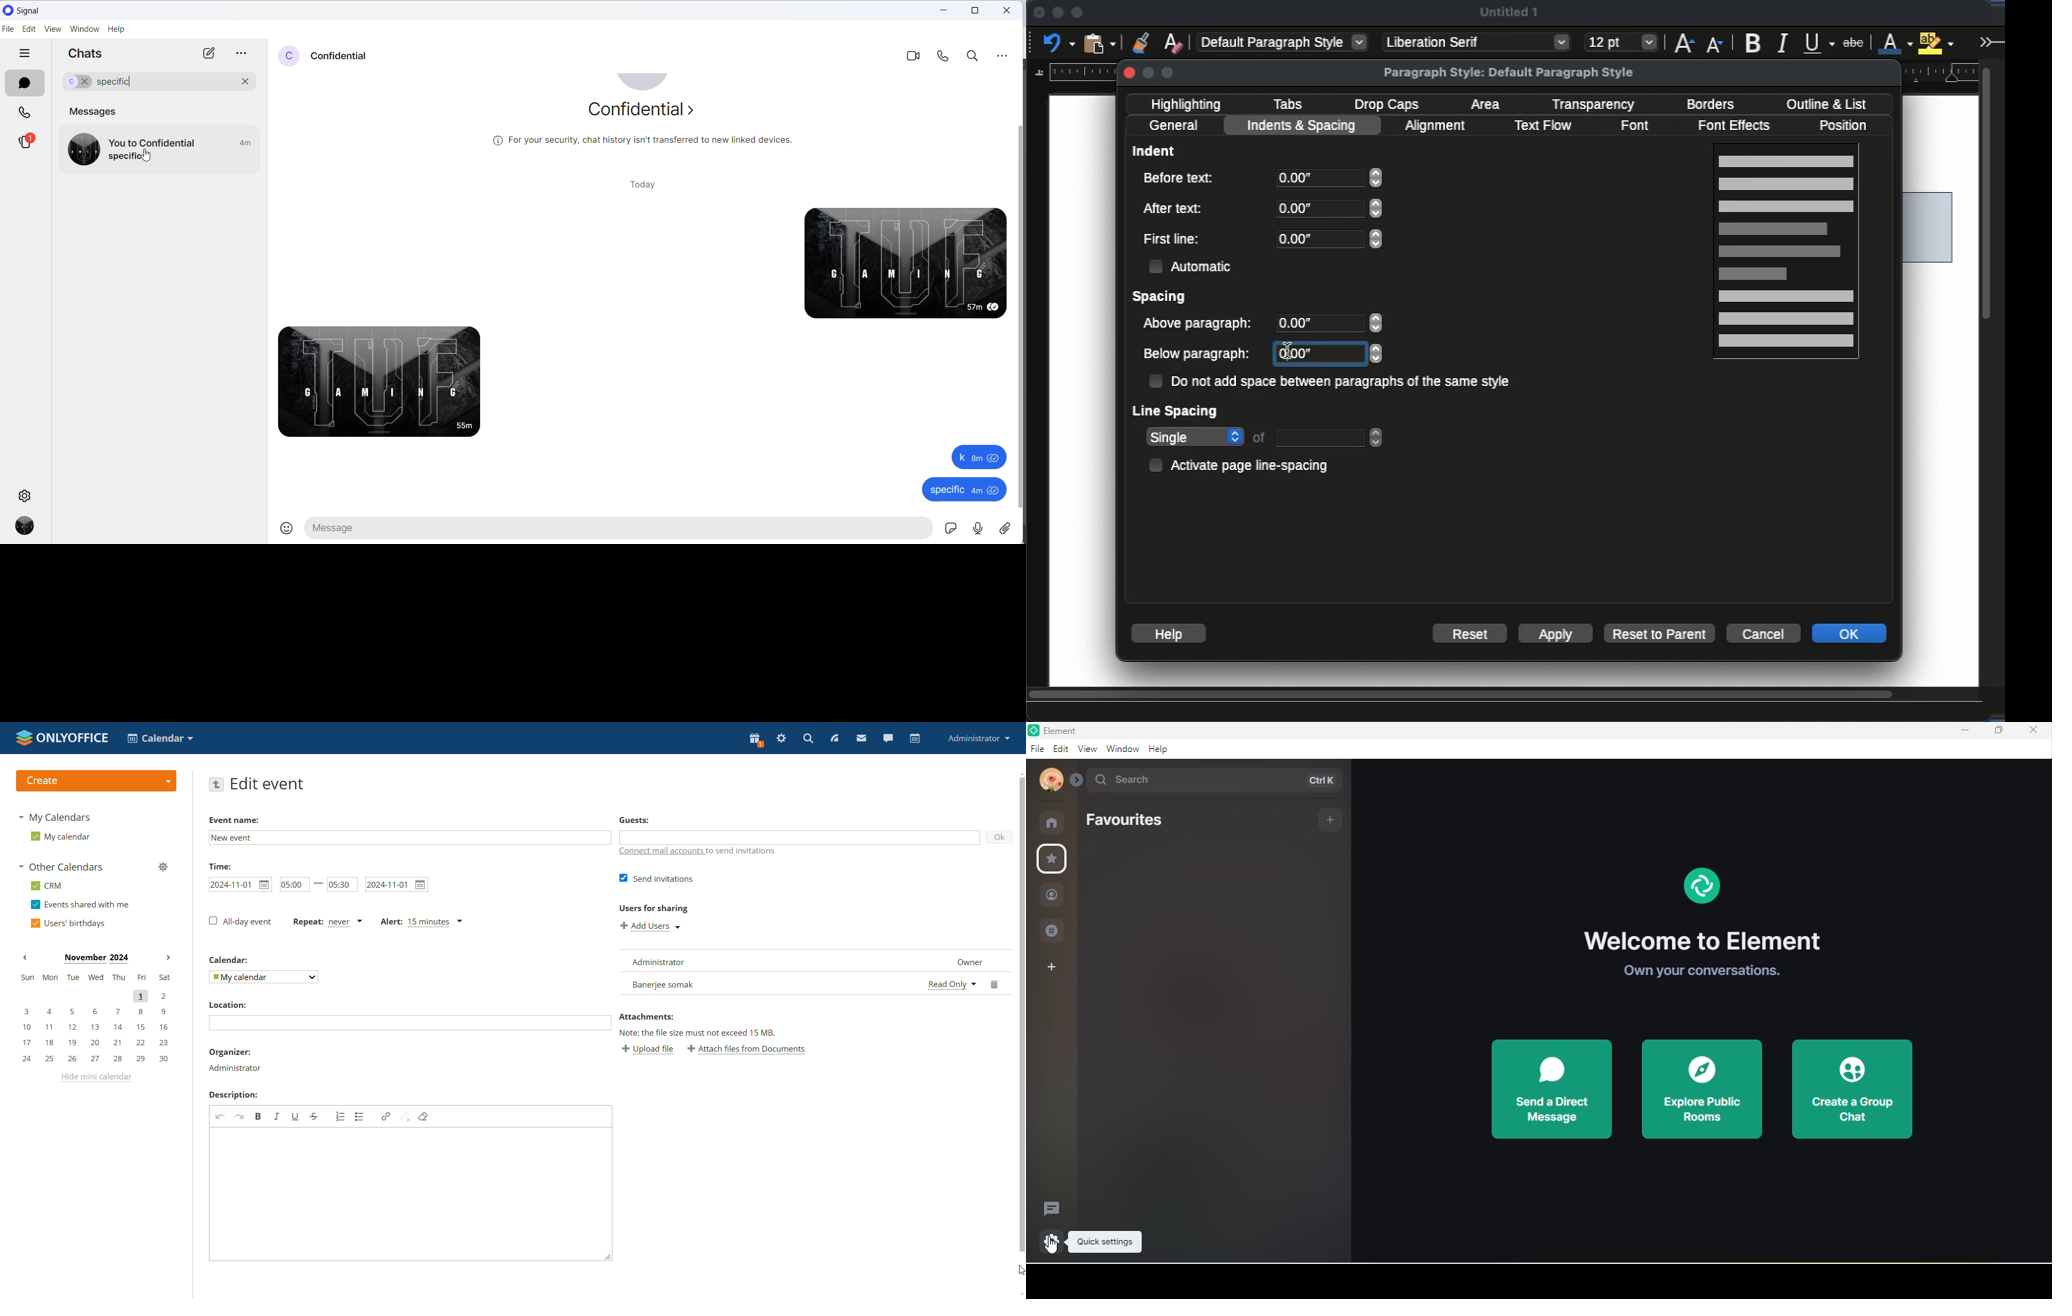 The width and height of the screenshot is (2072, 1316). What do you see at coordinates (1288, 104) in the screenshot?
I see `tabs` at bounding box center [1288, 104].